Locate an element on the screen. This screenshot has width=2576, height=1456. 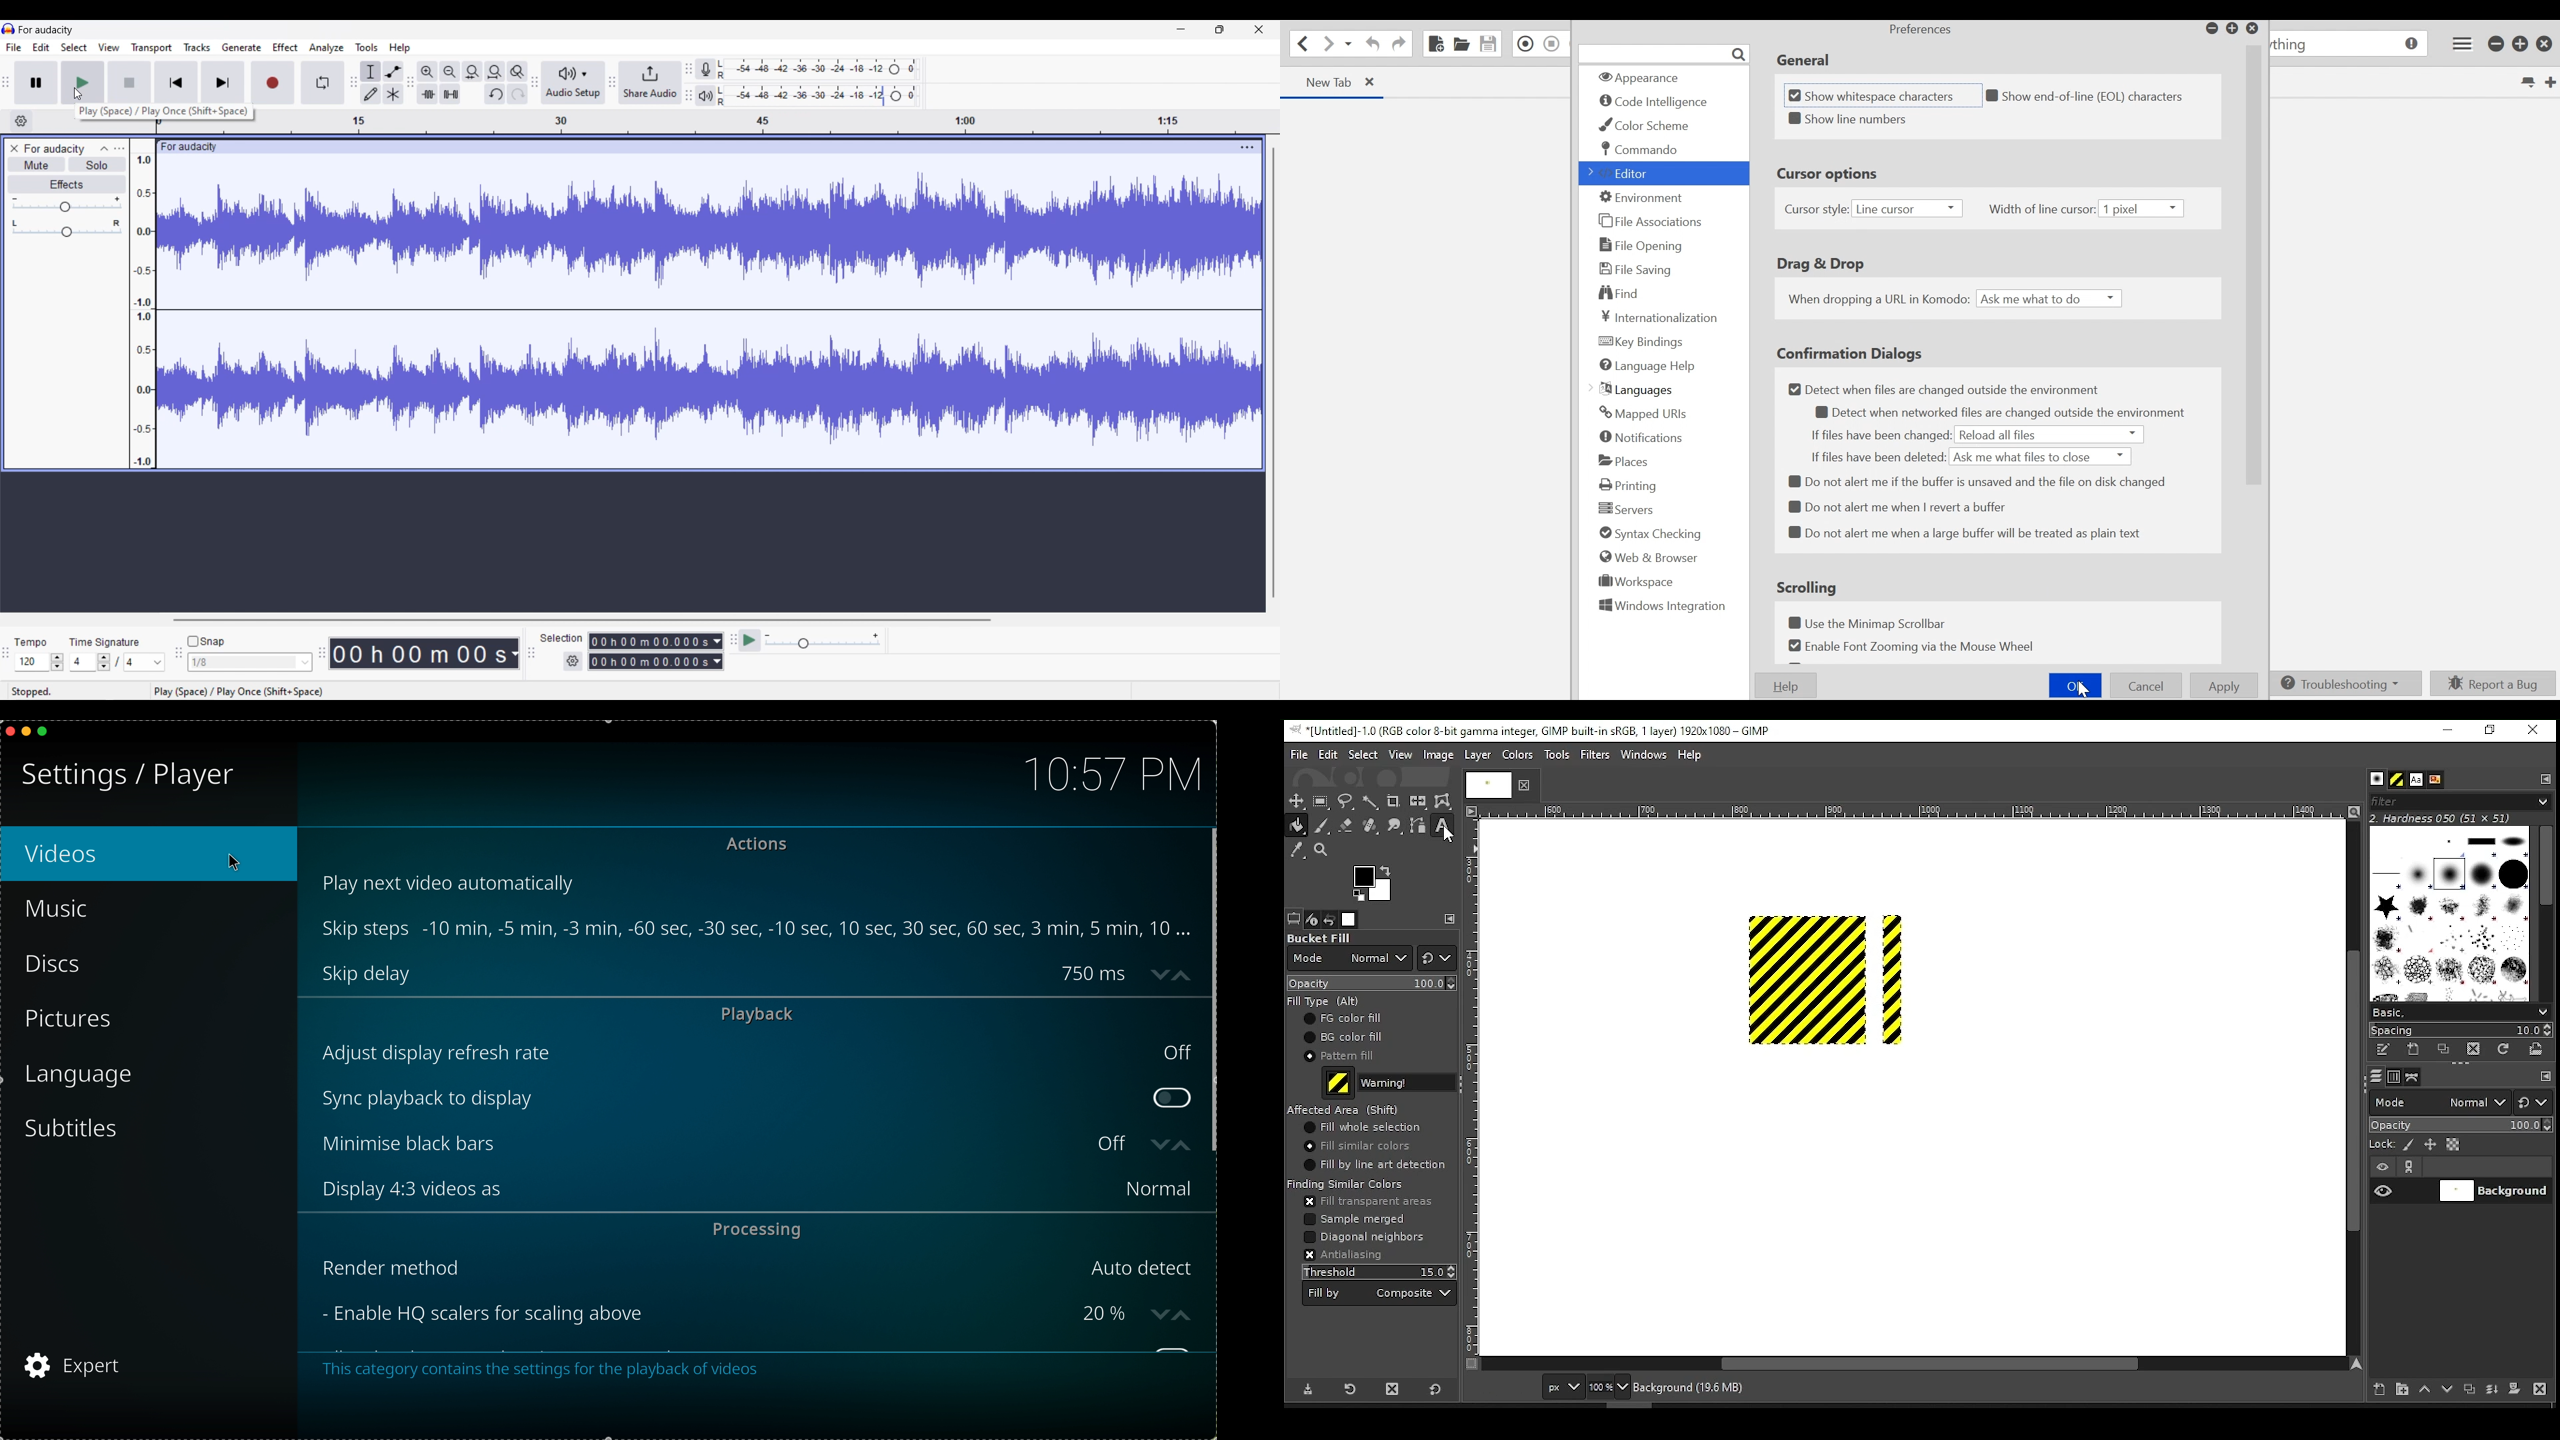
Fit project to width  is located at coordinates (495, 72).